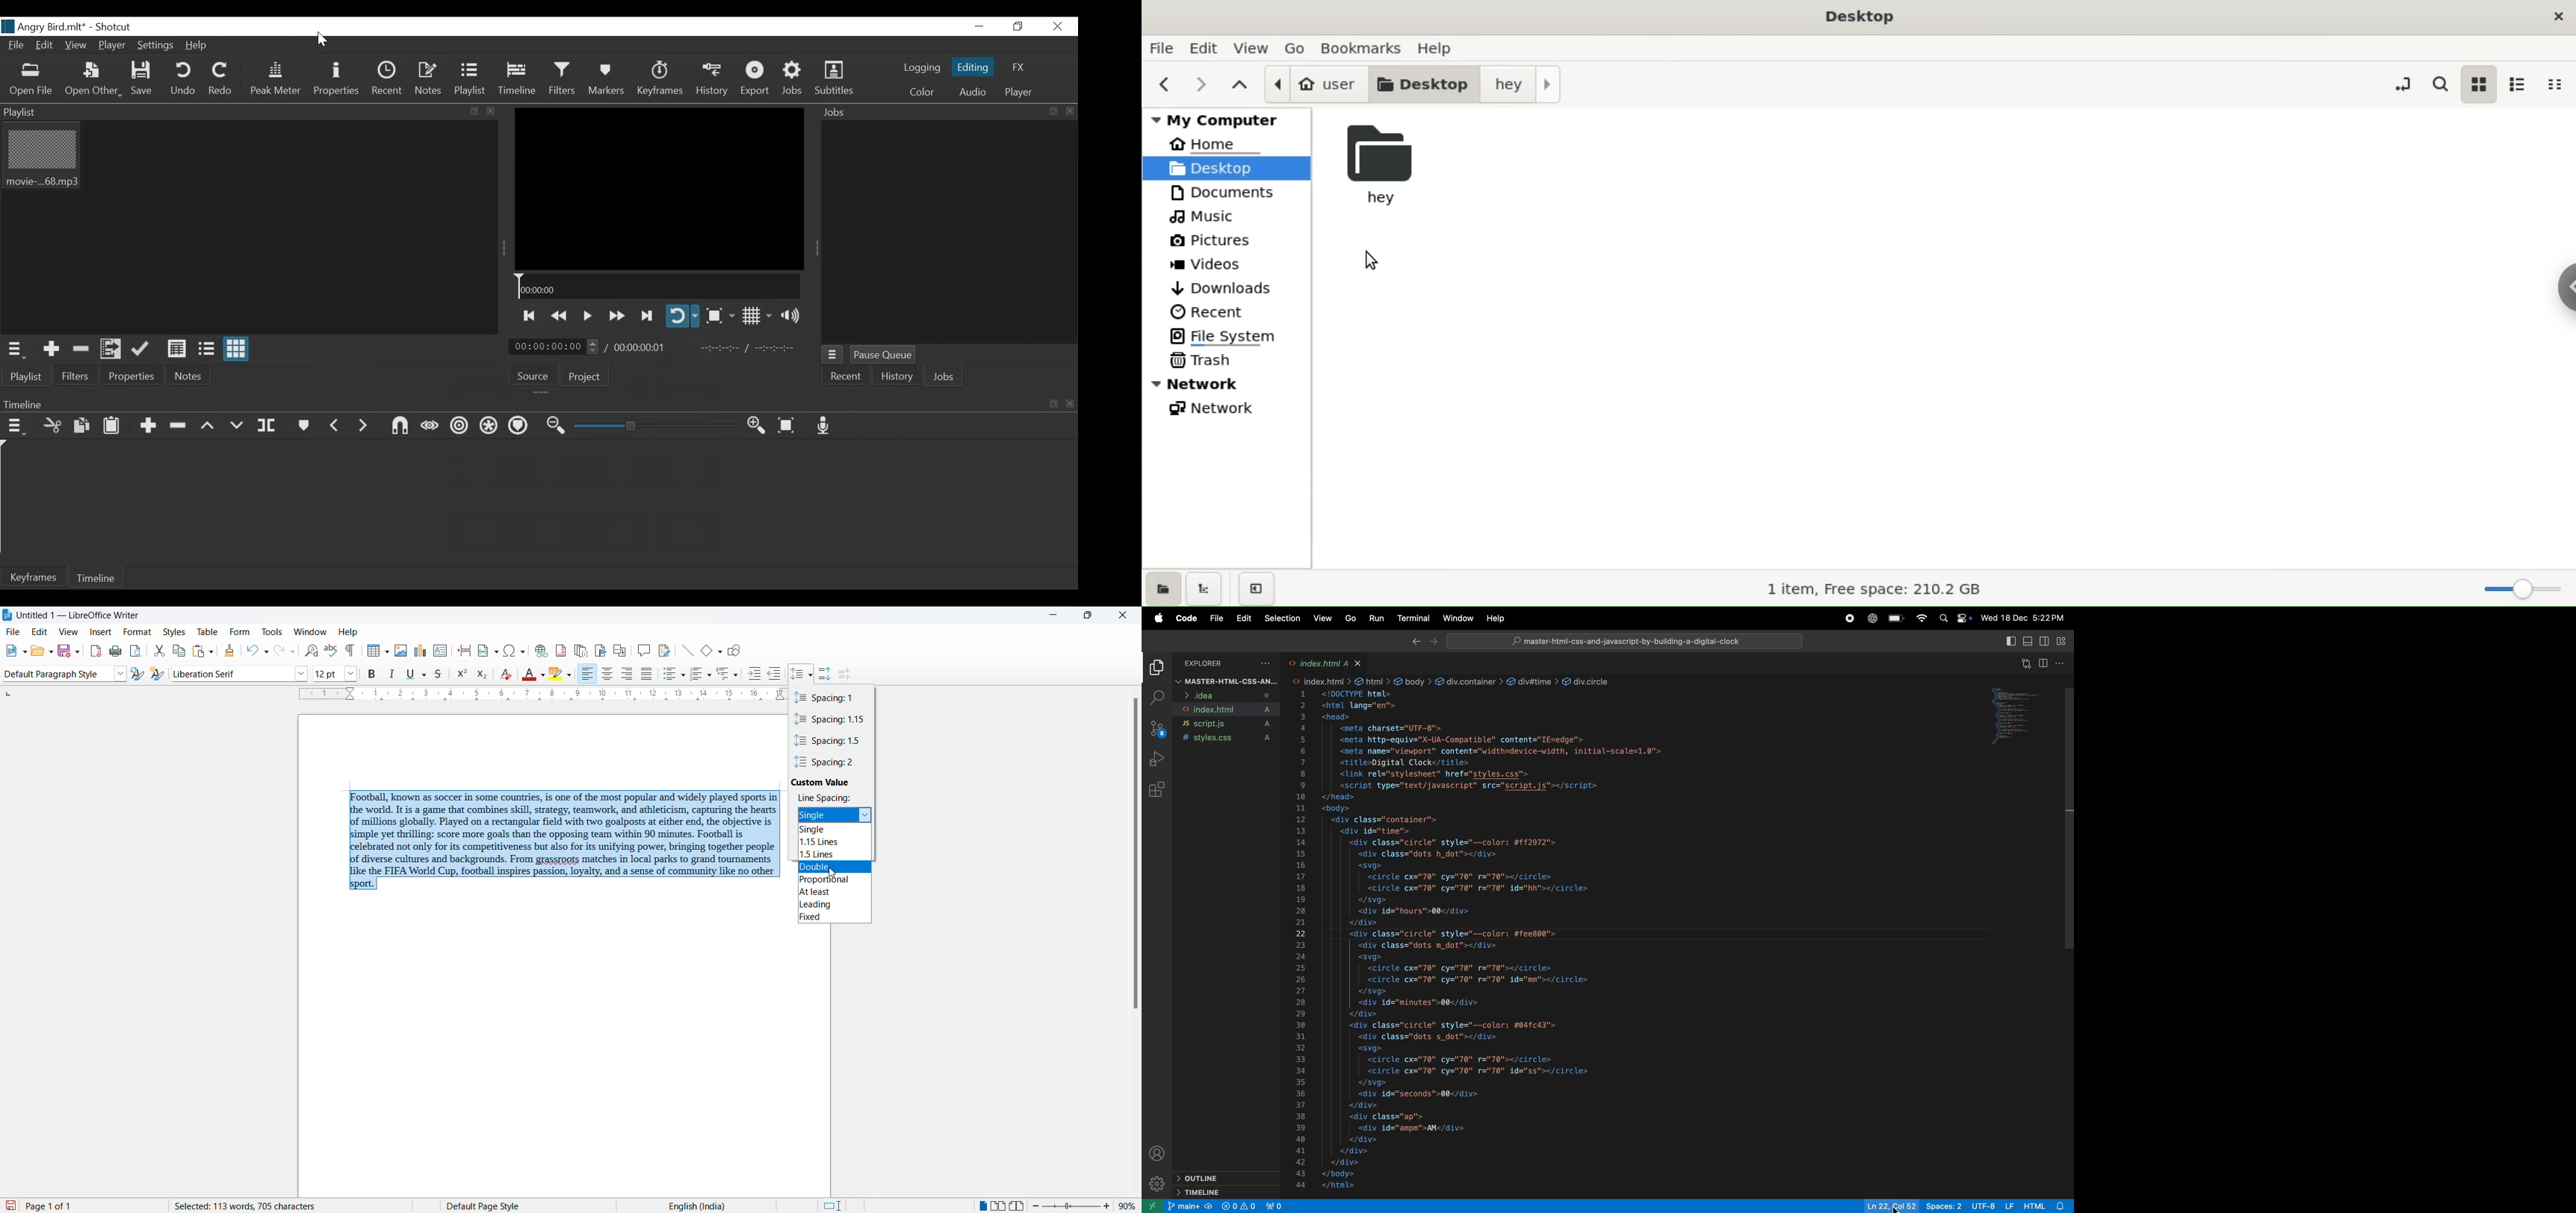 The height and width of the screenshot is (1232, 2576). I want to click on redo, so click(286, 651).